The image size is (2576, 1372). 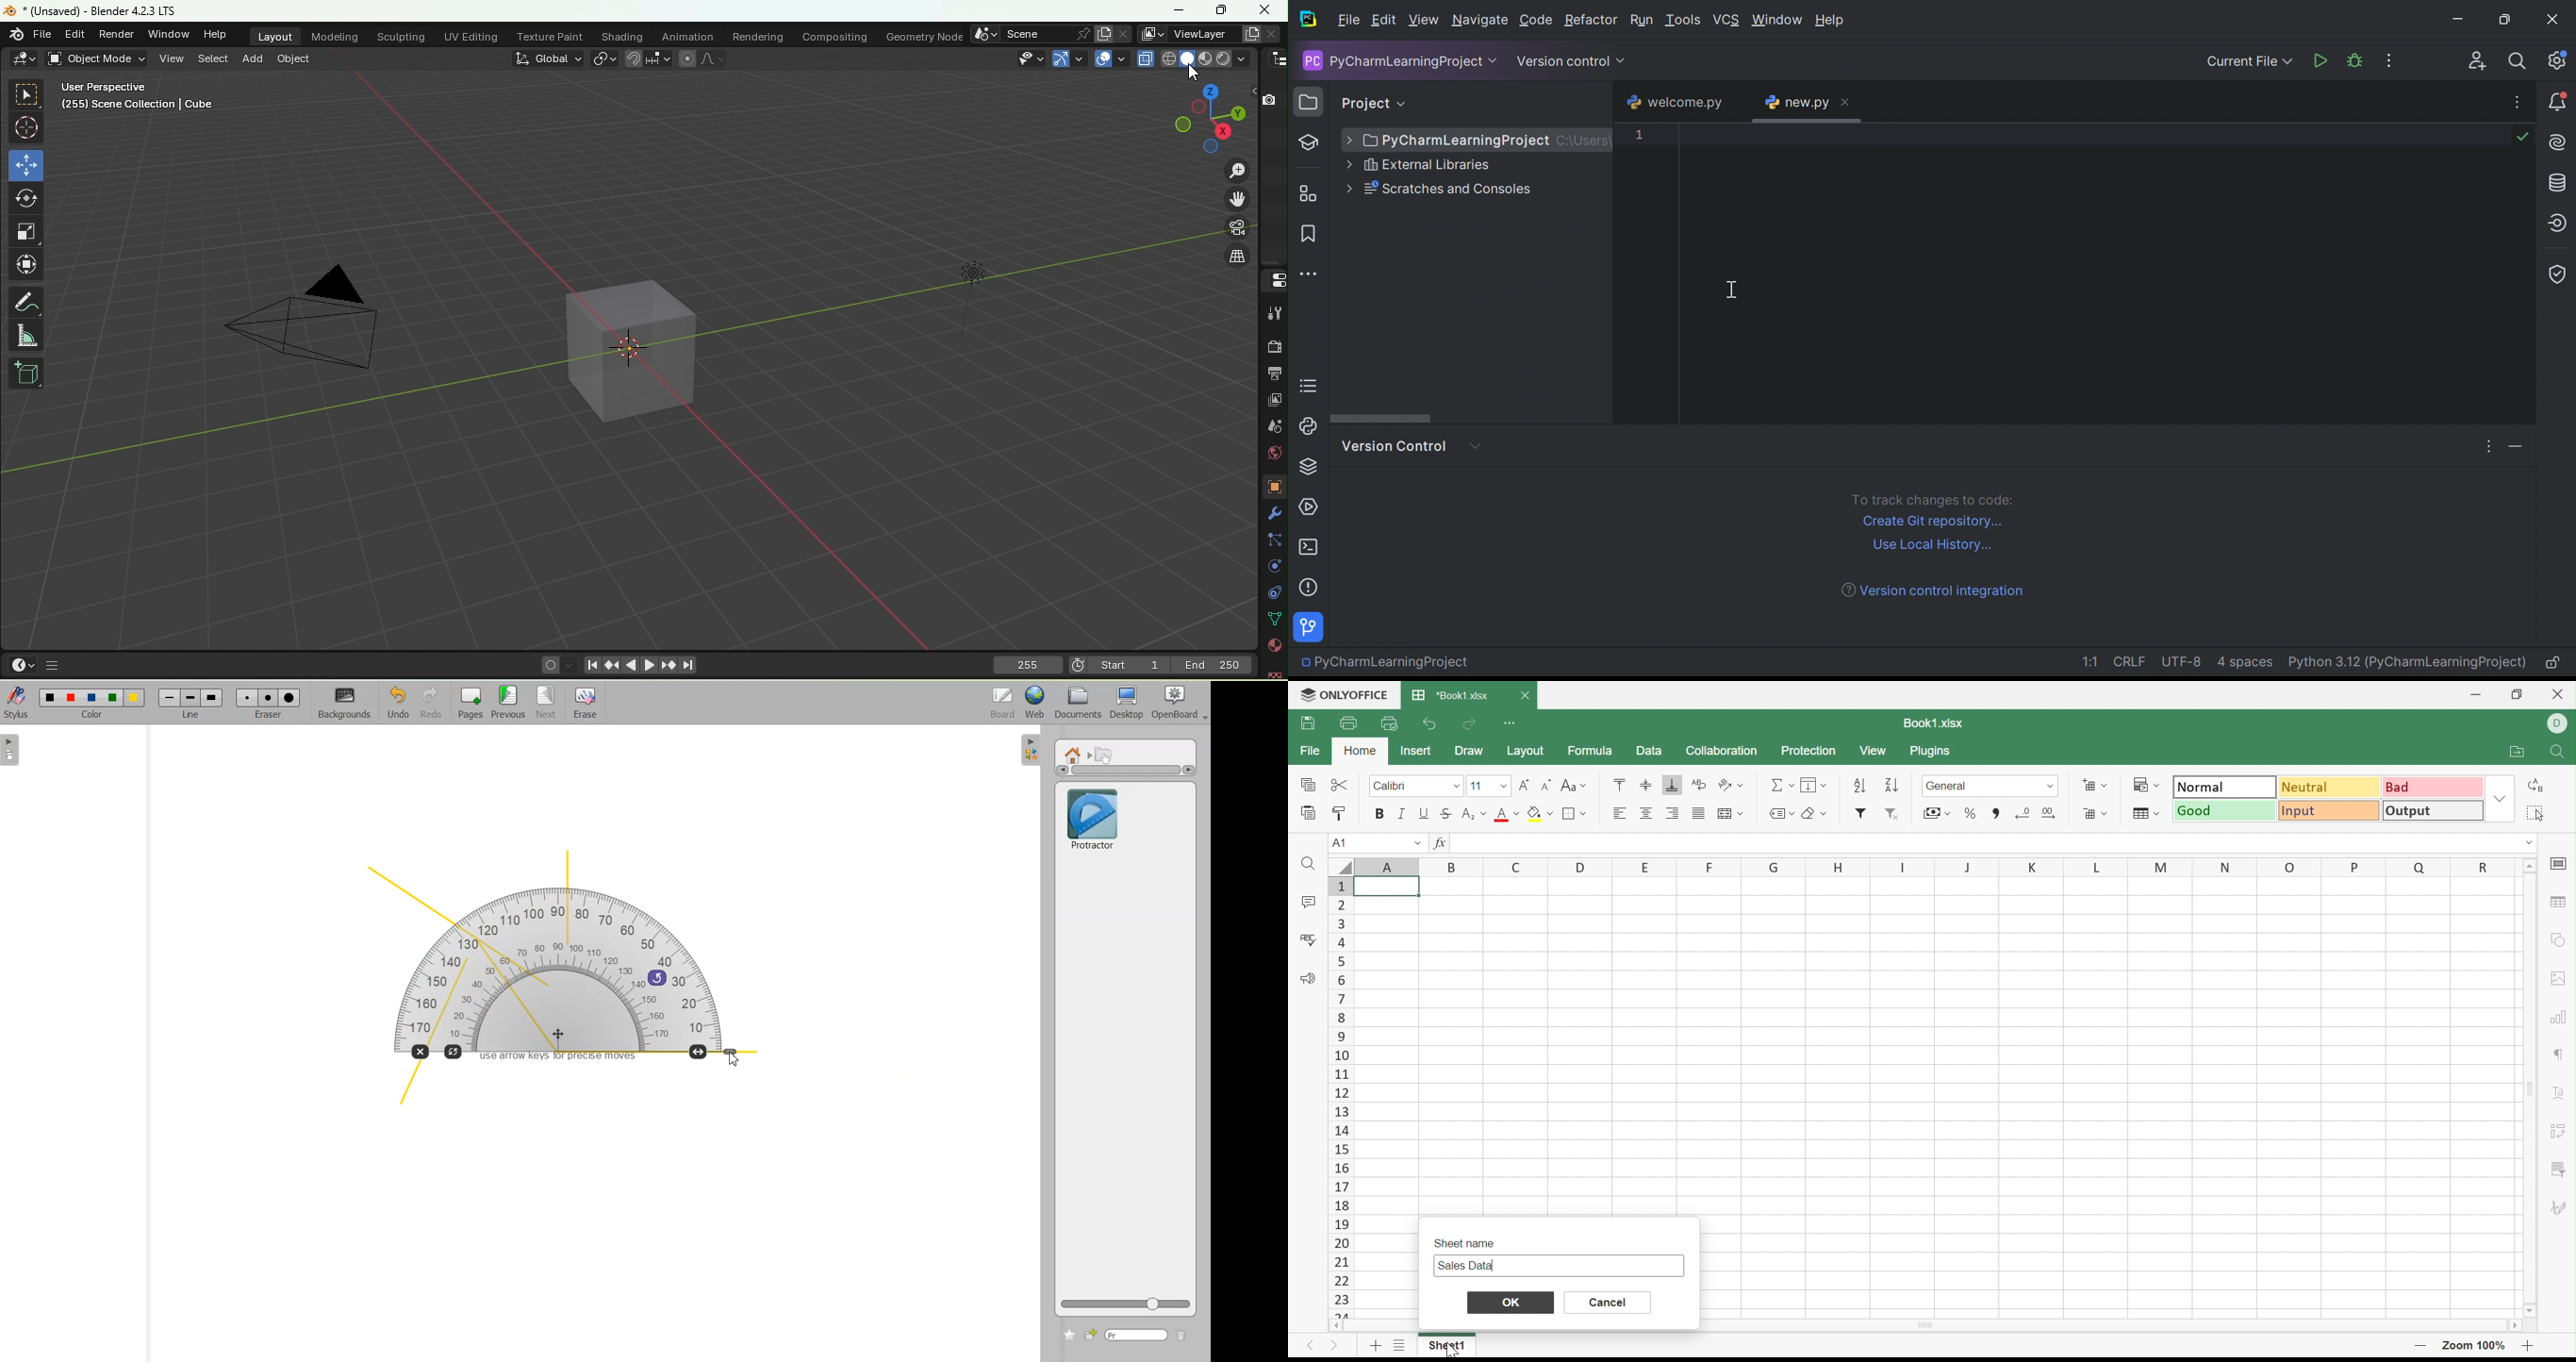 What do you see at coordinates (2559, 981) in the screenshot?
I see `Image settings` at bounding box center [2559, 981].